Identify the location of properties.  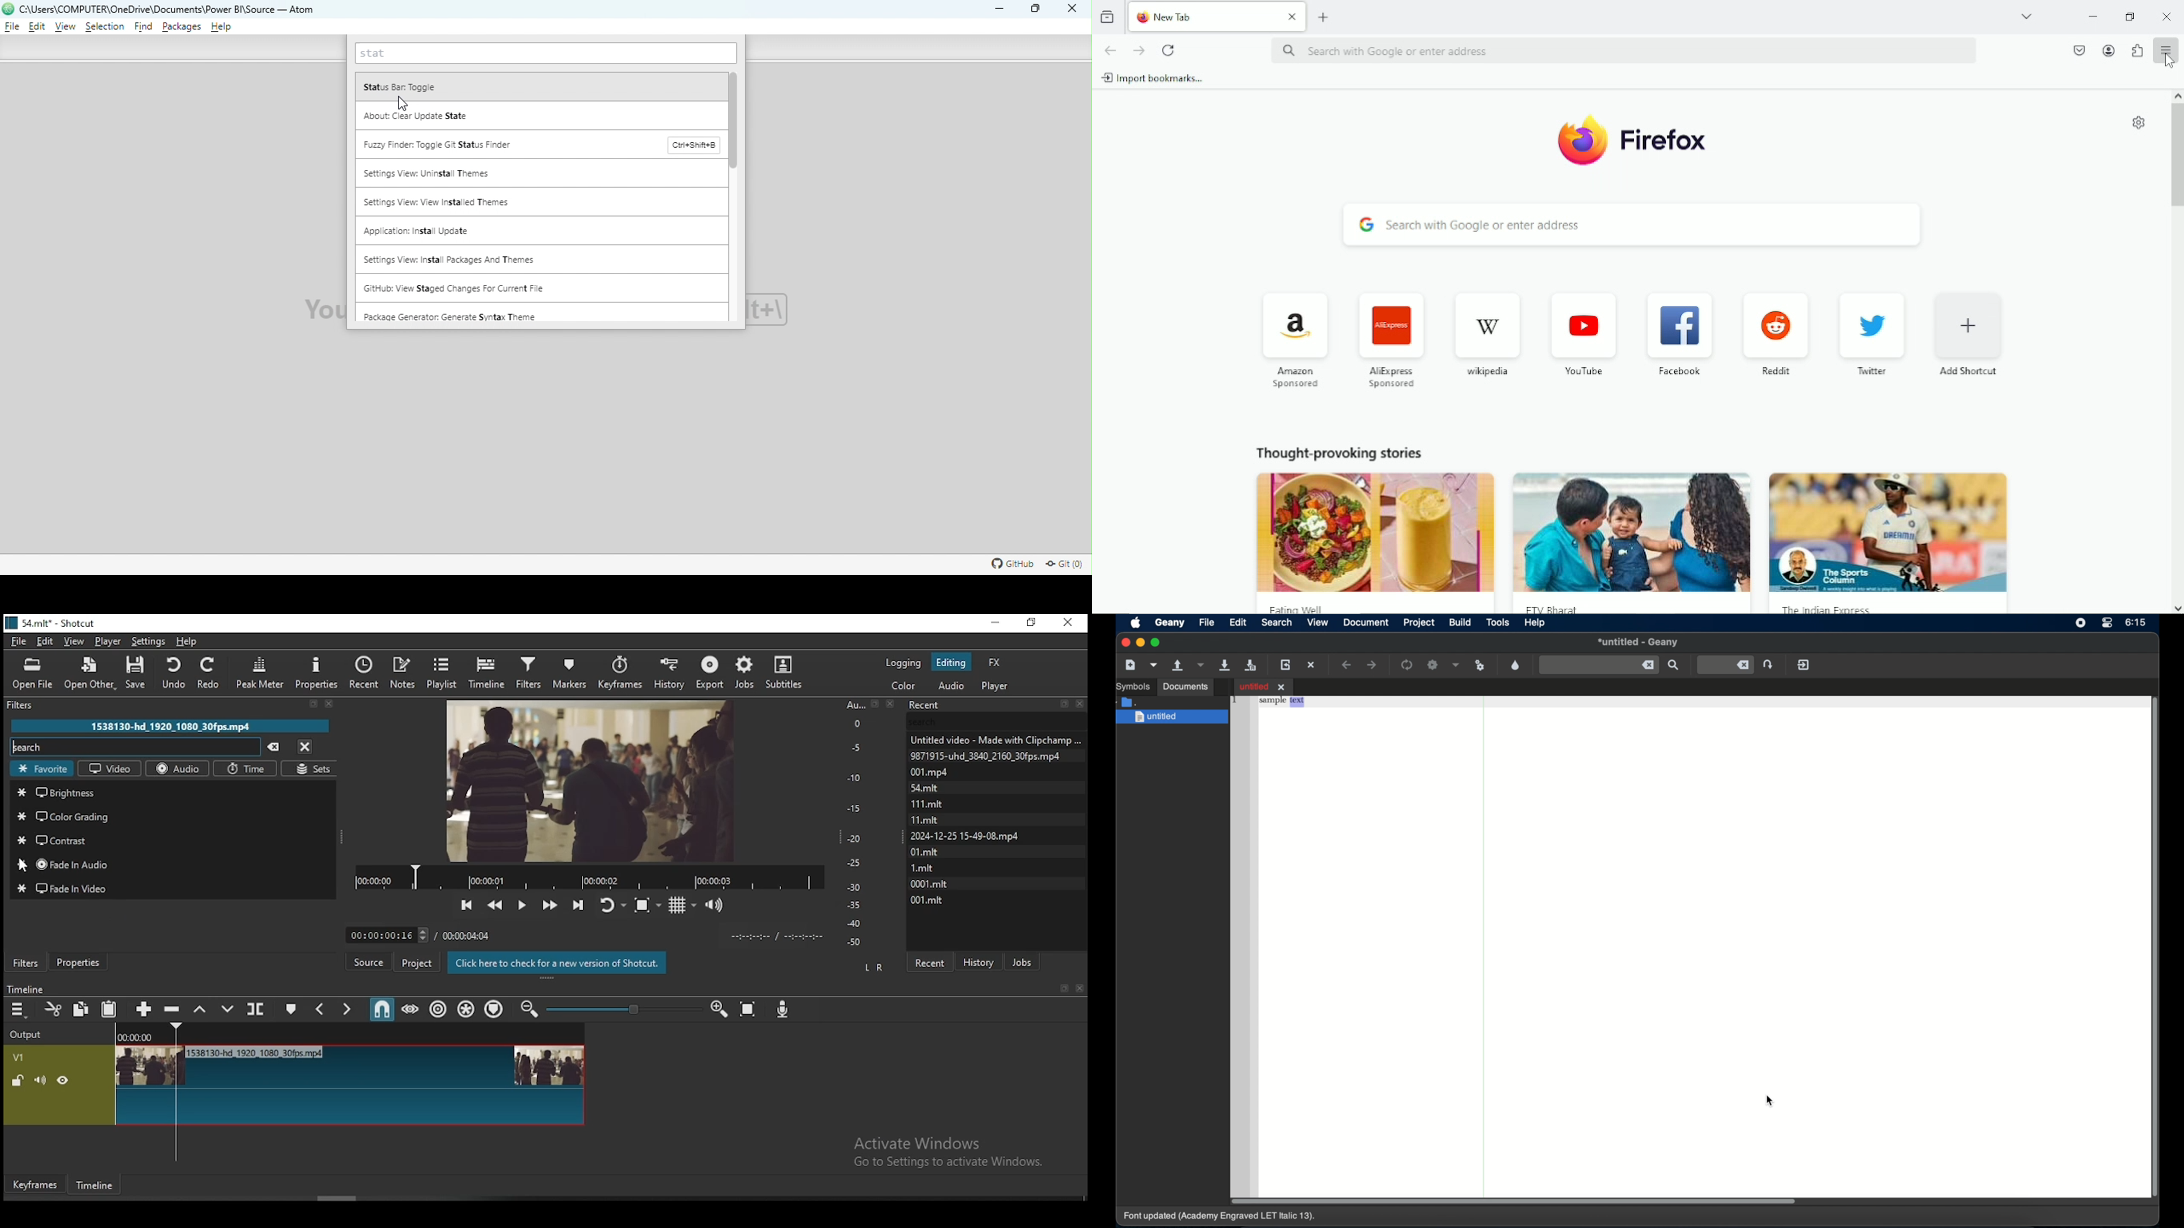
(78, 962).